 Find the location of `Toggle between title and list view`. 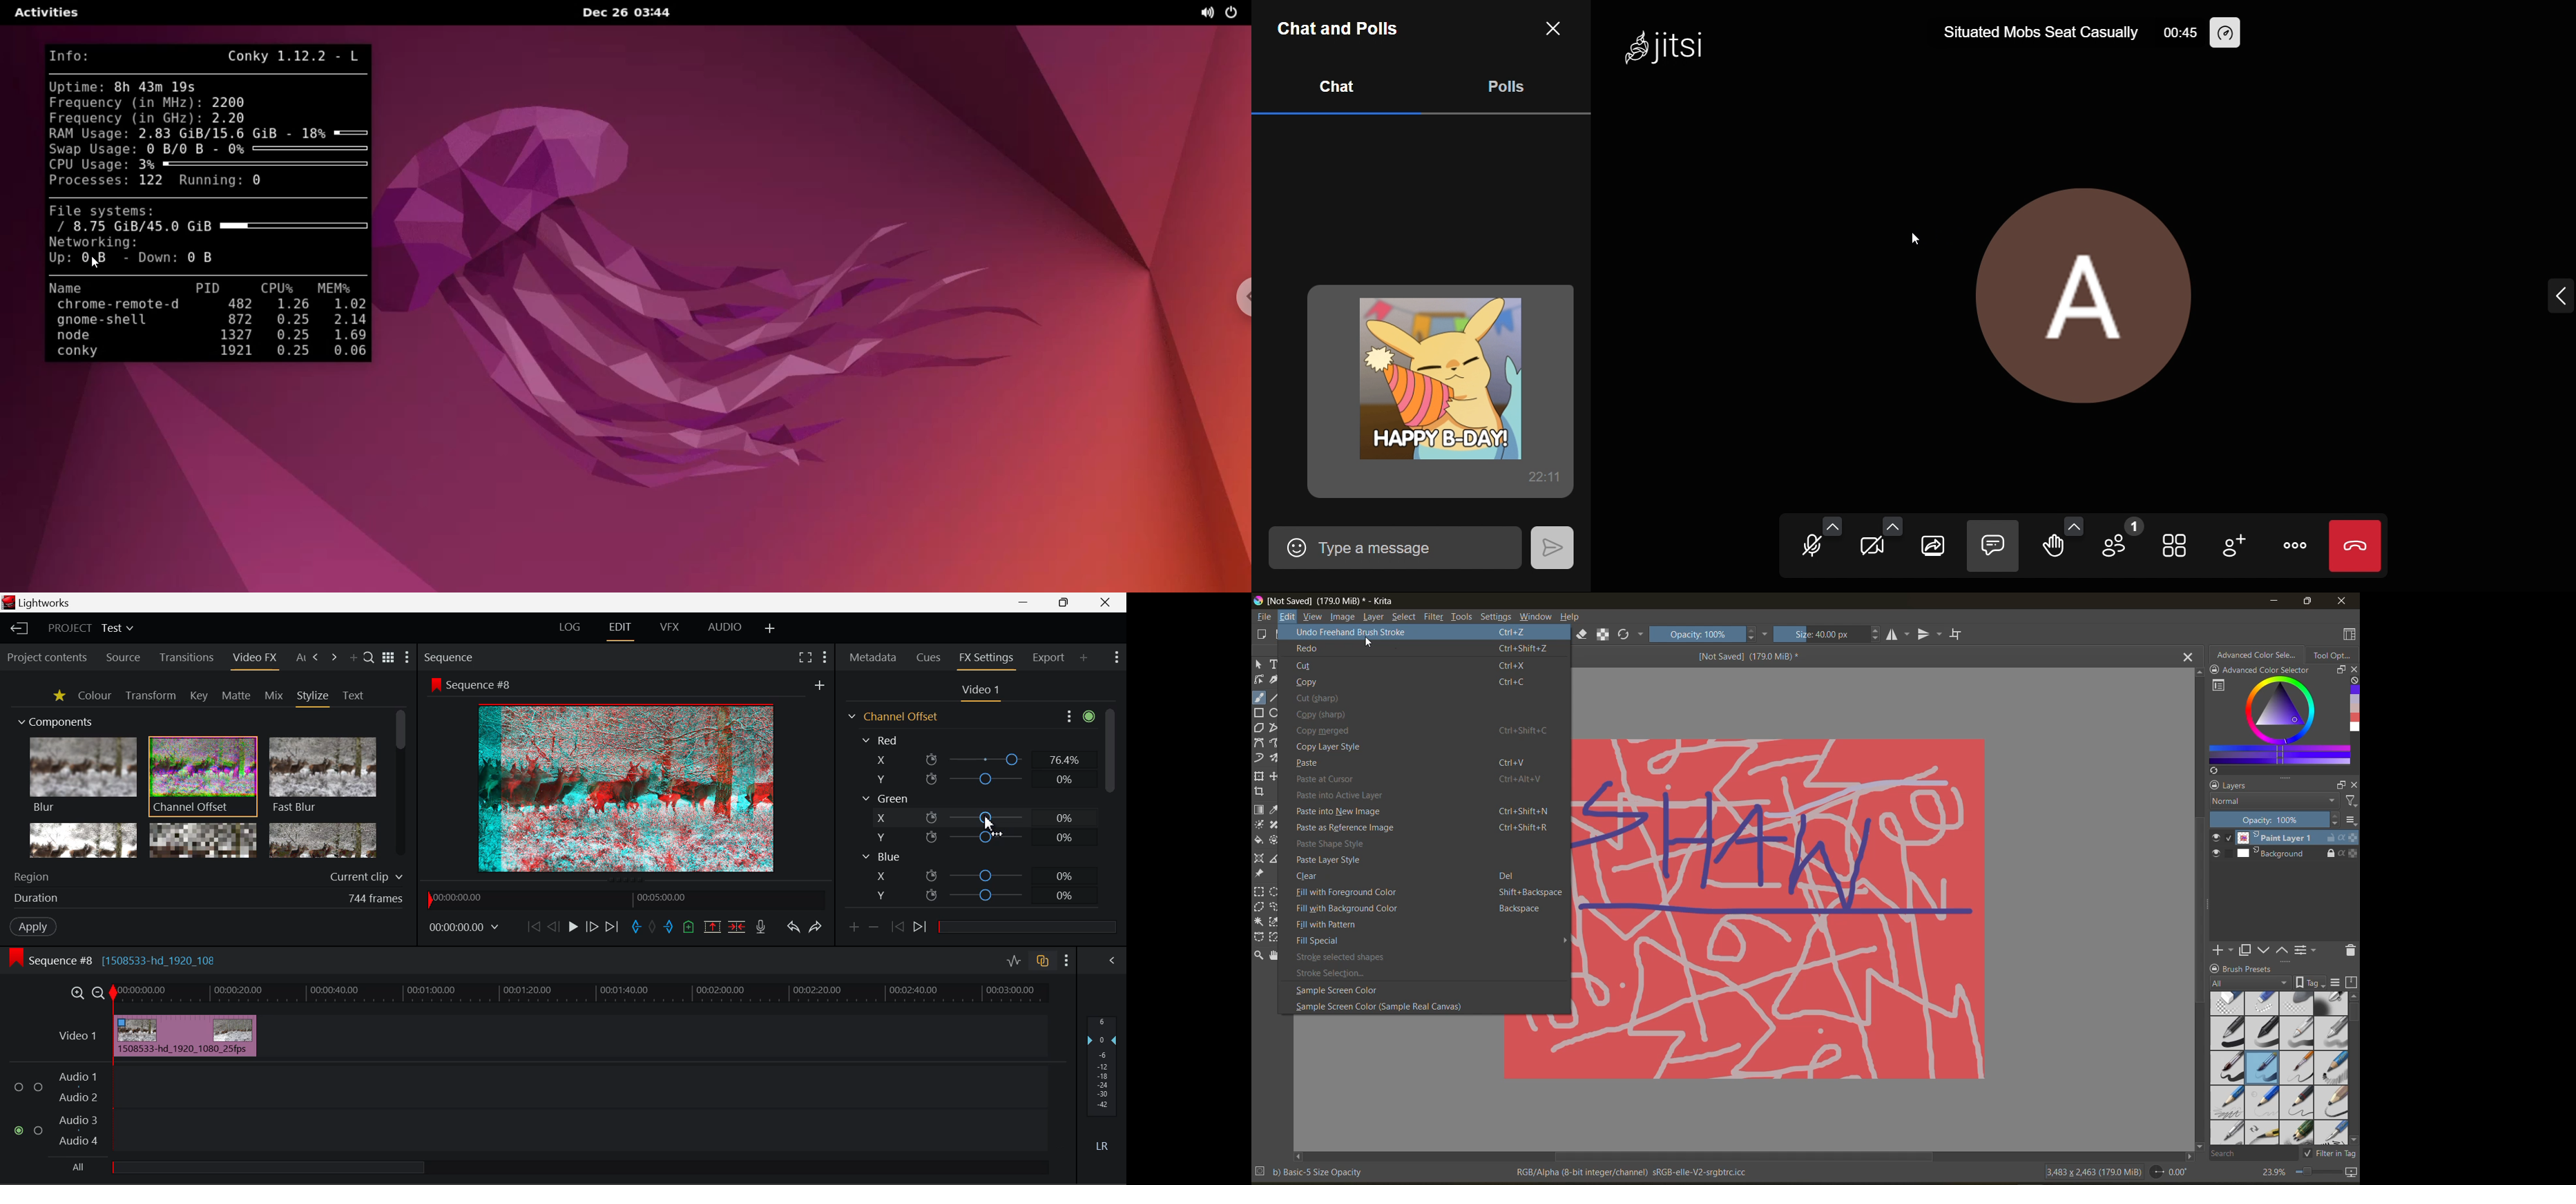

Toggle between title and list view is located at coordinates (388, 655).